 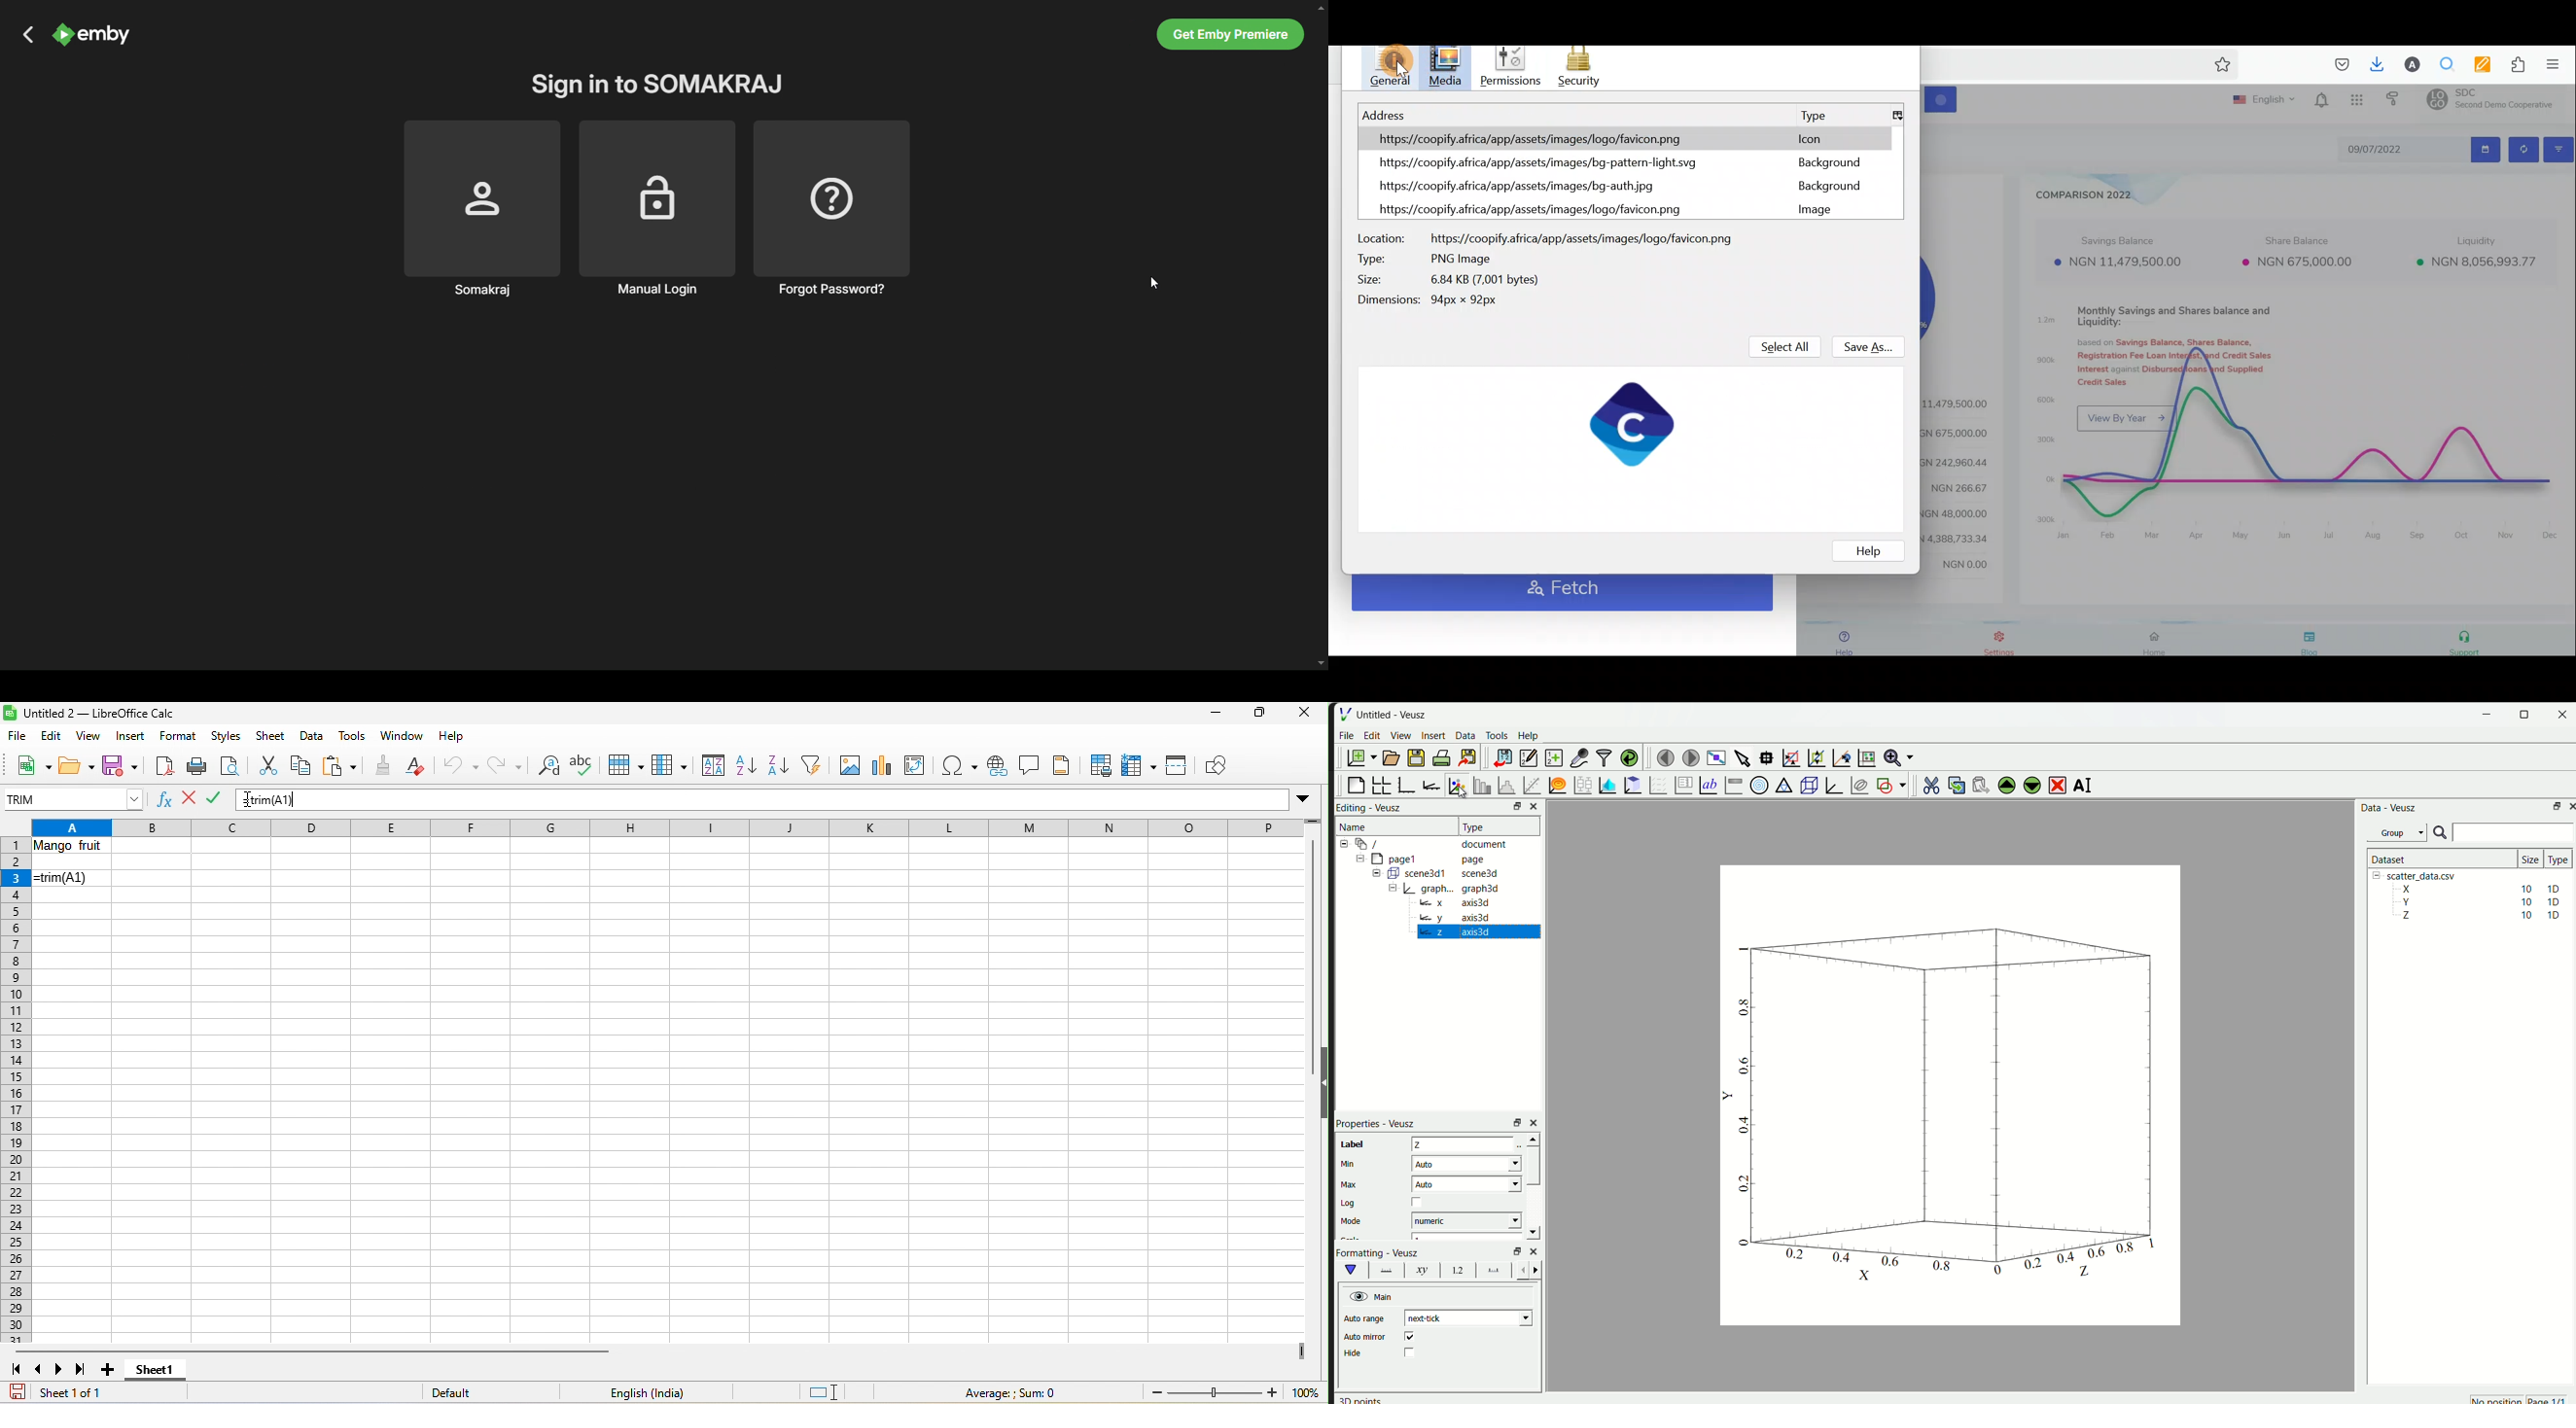 I want to click on blank page, so click(x=1352, y=786).